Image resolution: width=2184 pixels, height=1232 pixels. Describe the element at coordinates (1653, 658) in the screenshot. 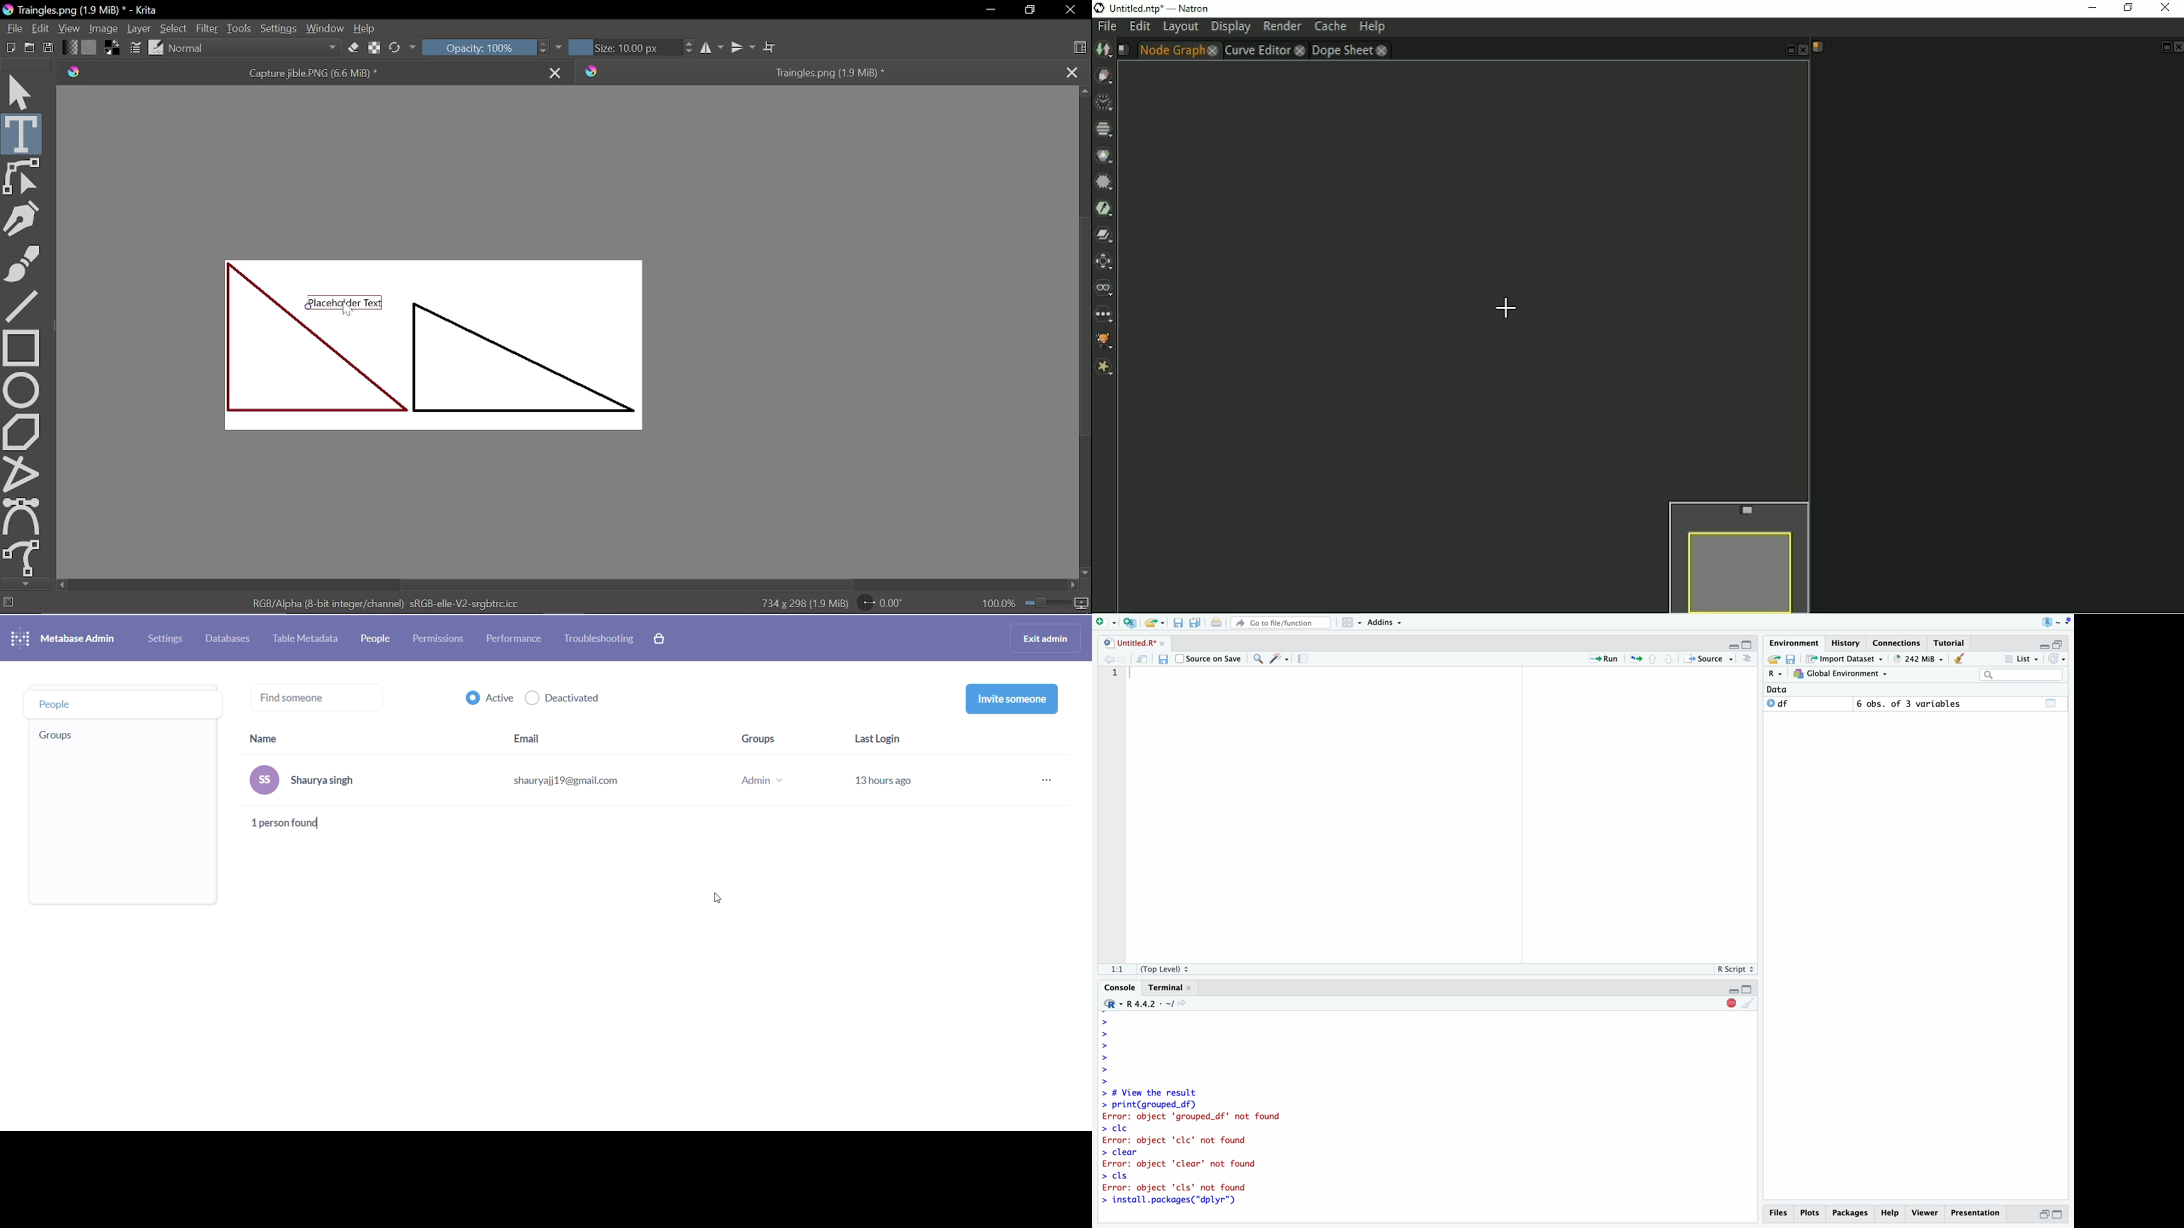

I see `Go to previous section` at that location.